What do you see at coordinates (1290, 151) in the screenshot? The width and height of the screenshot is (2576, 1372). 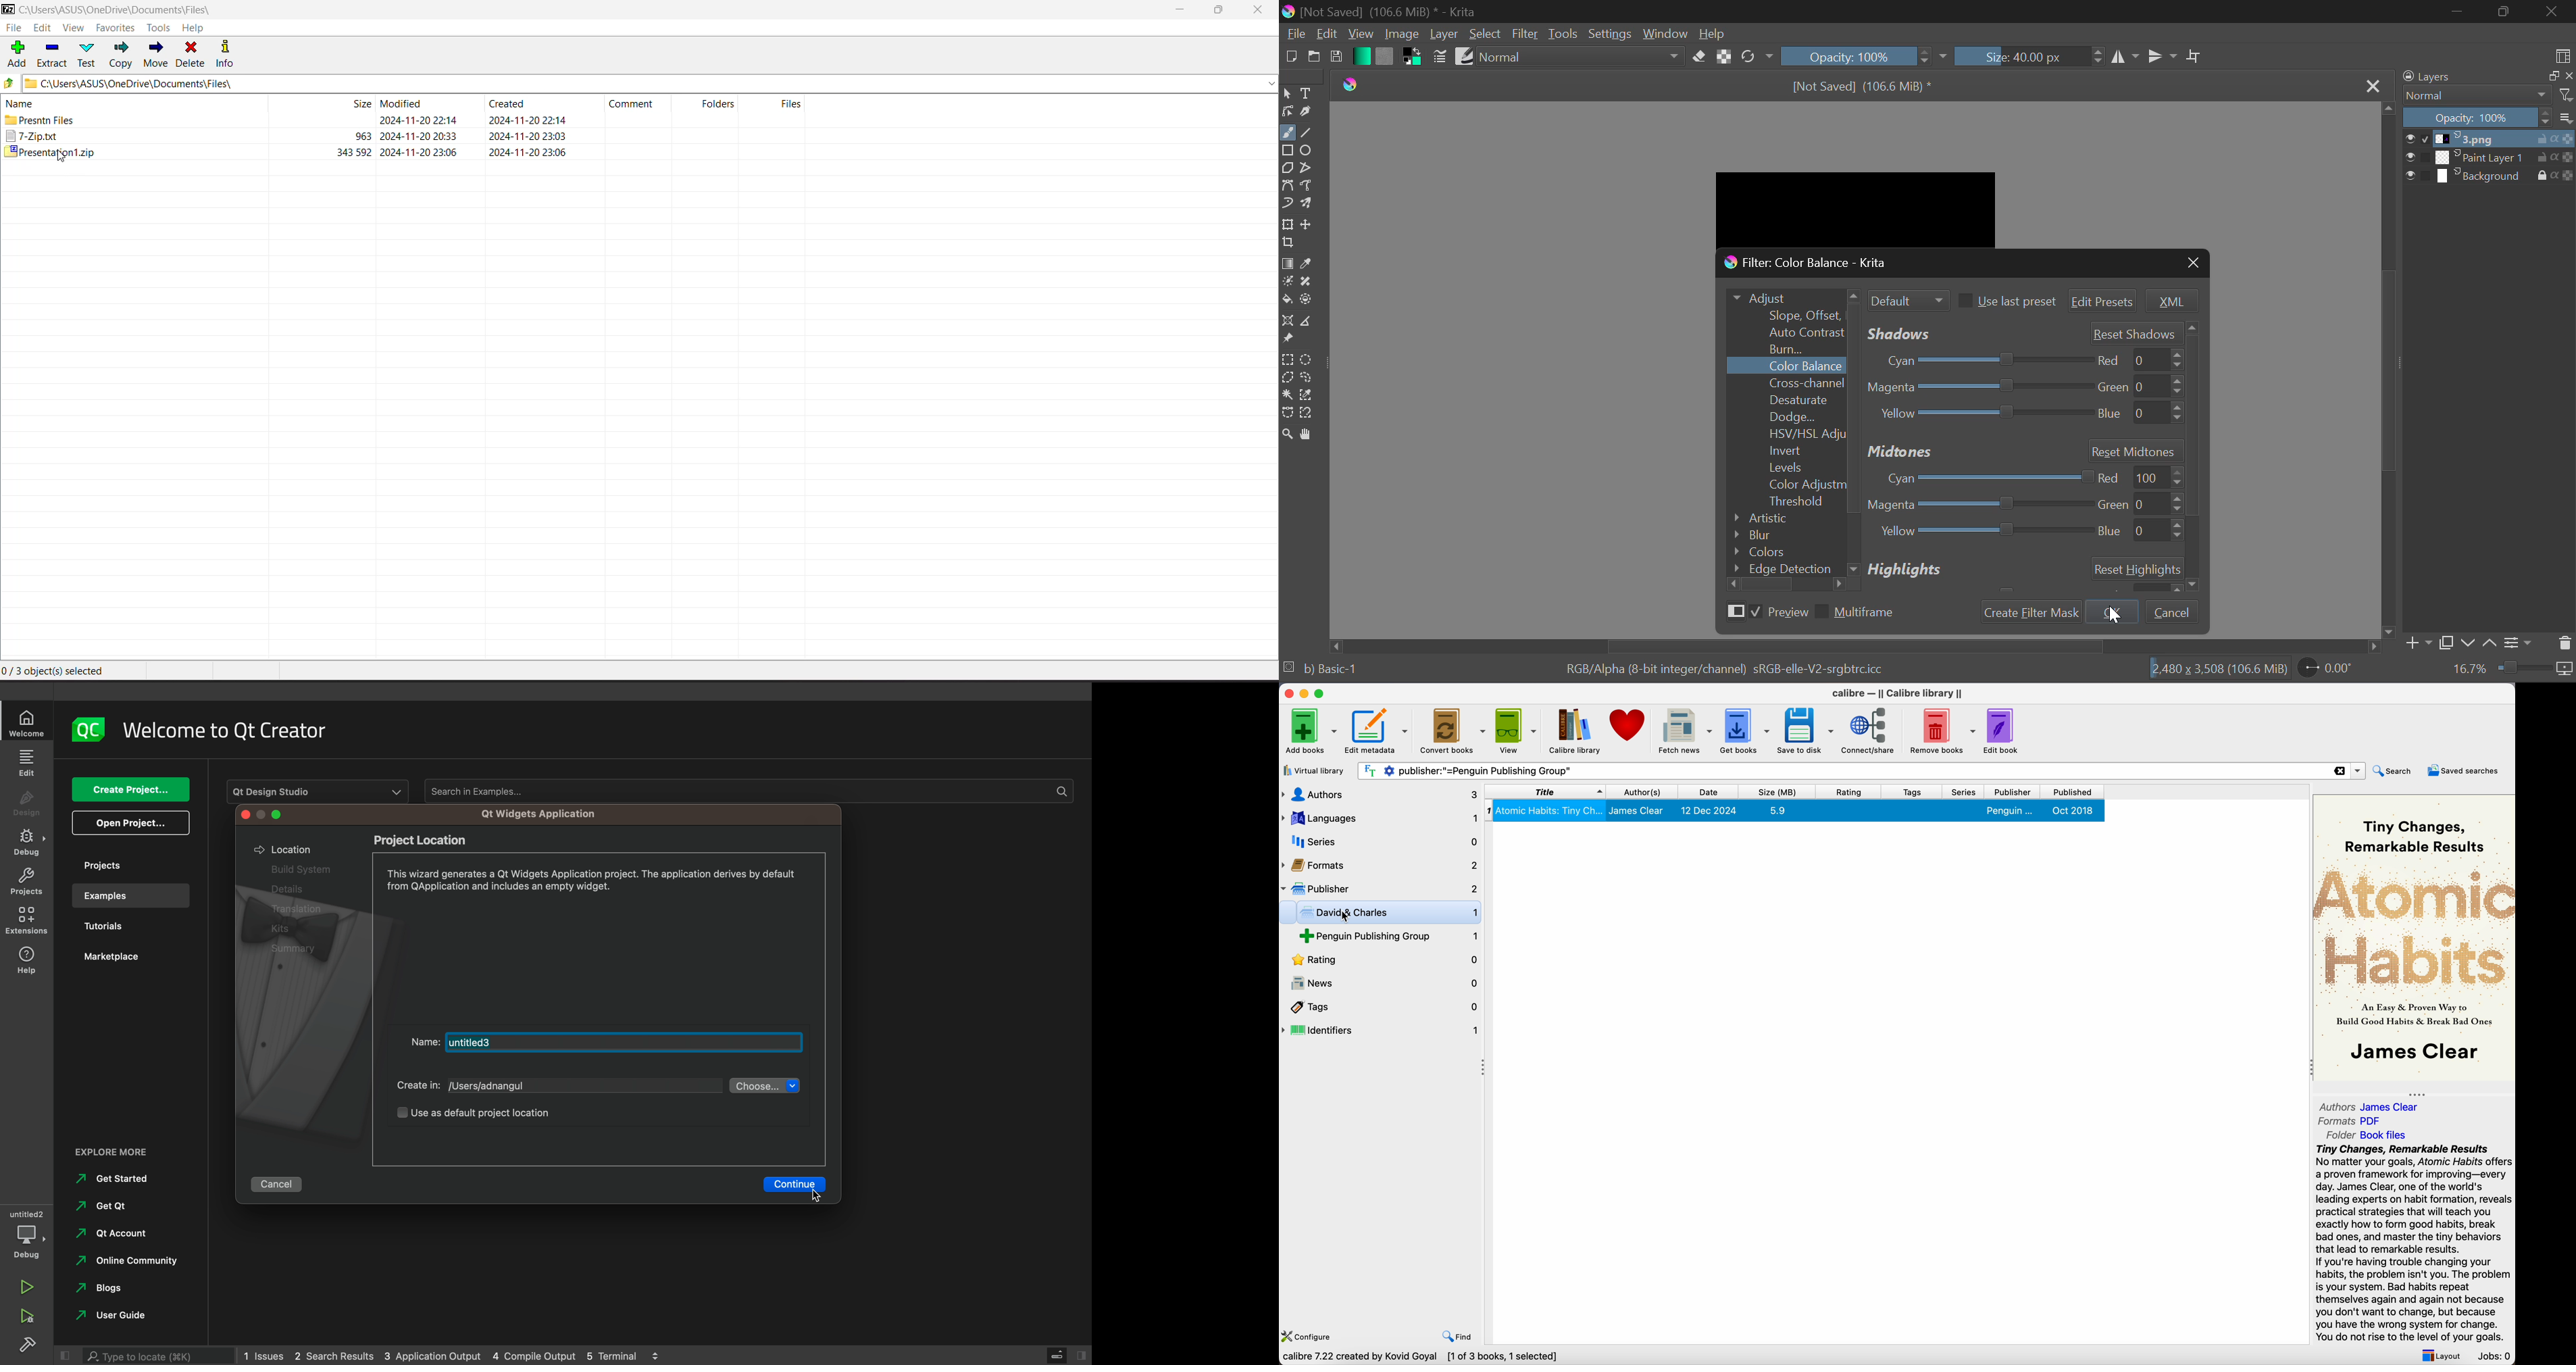 I see `Rectangle` at bounding box center [1290, 151].